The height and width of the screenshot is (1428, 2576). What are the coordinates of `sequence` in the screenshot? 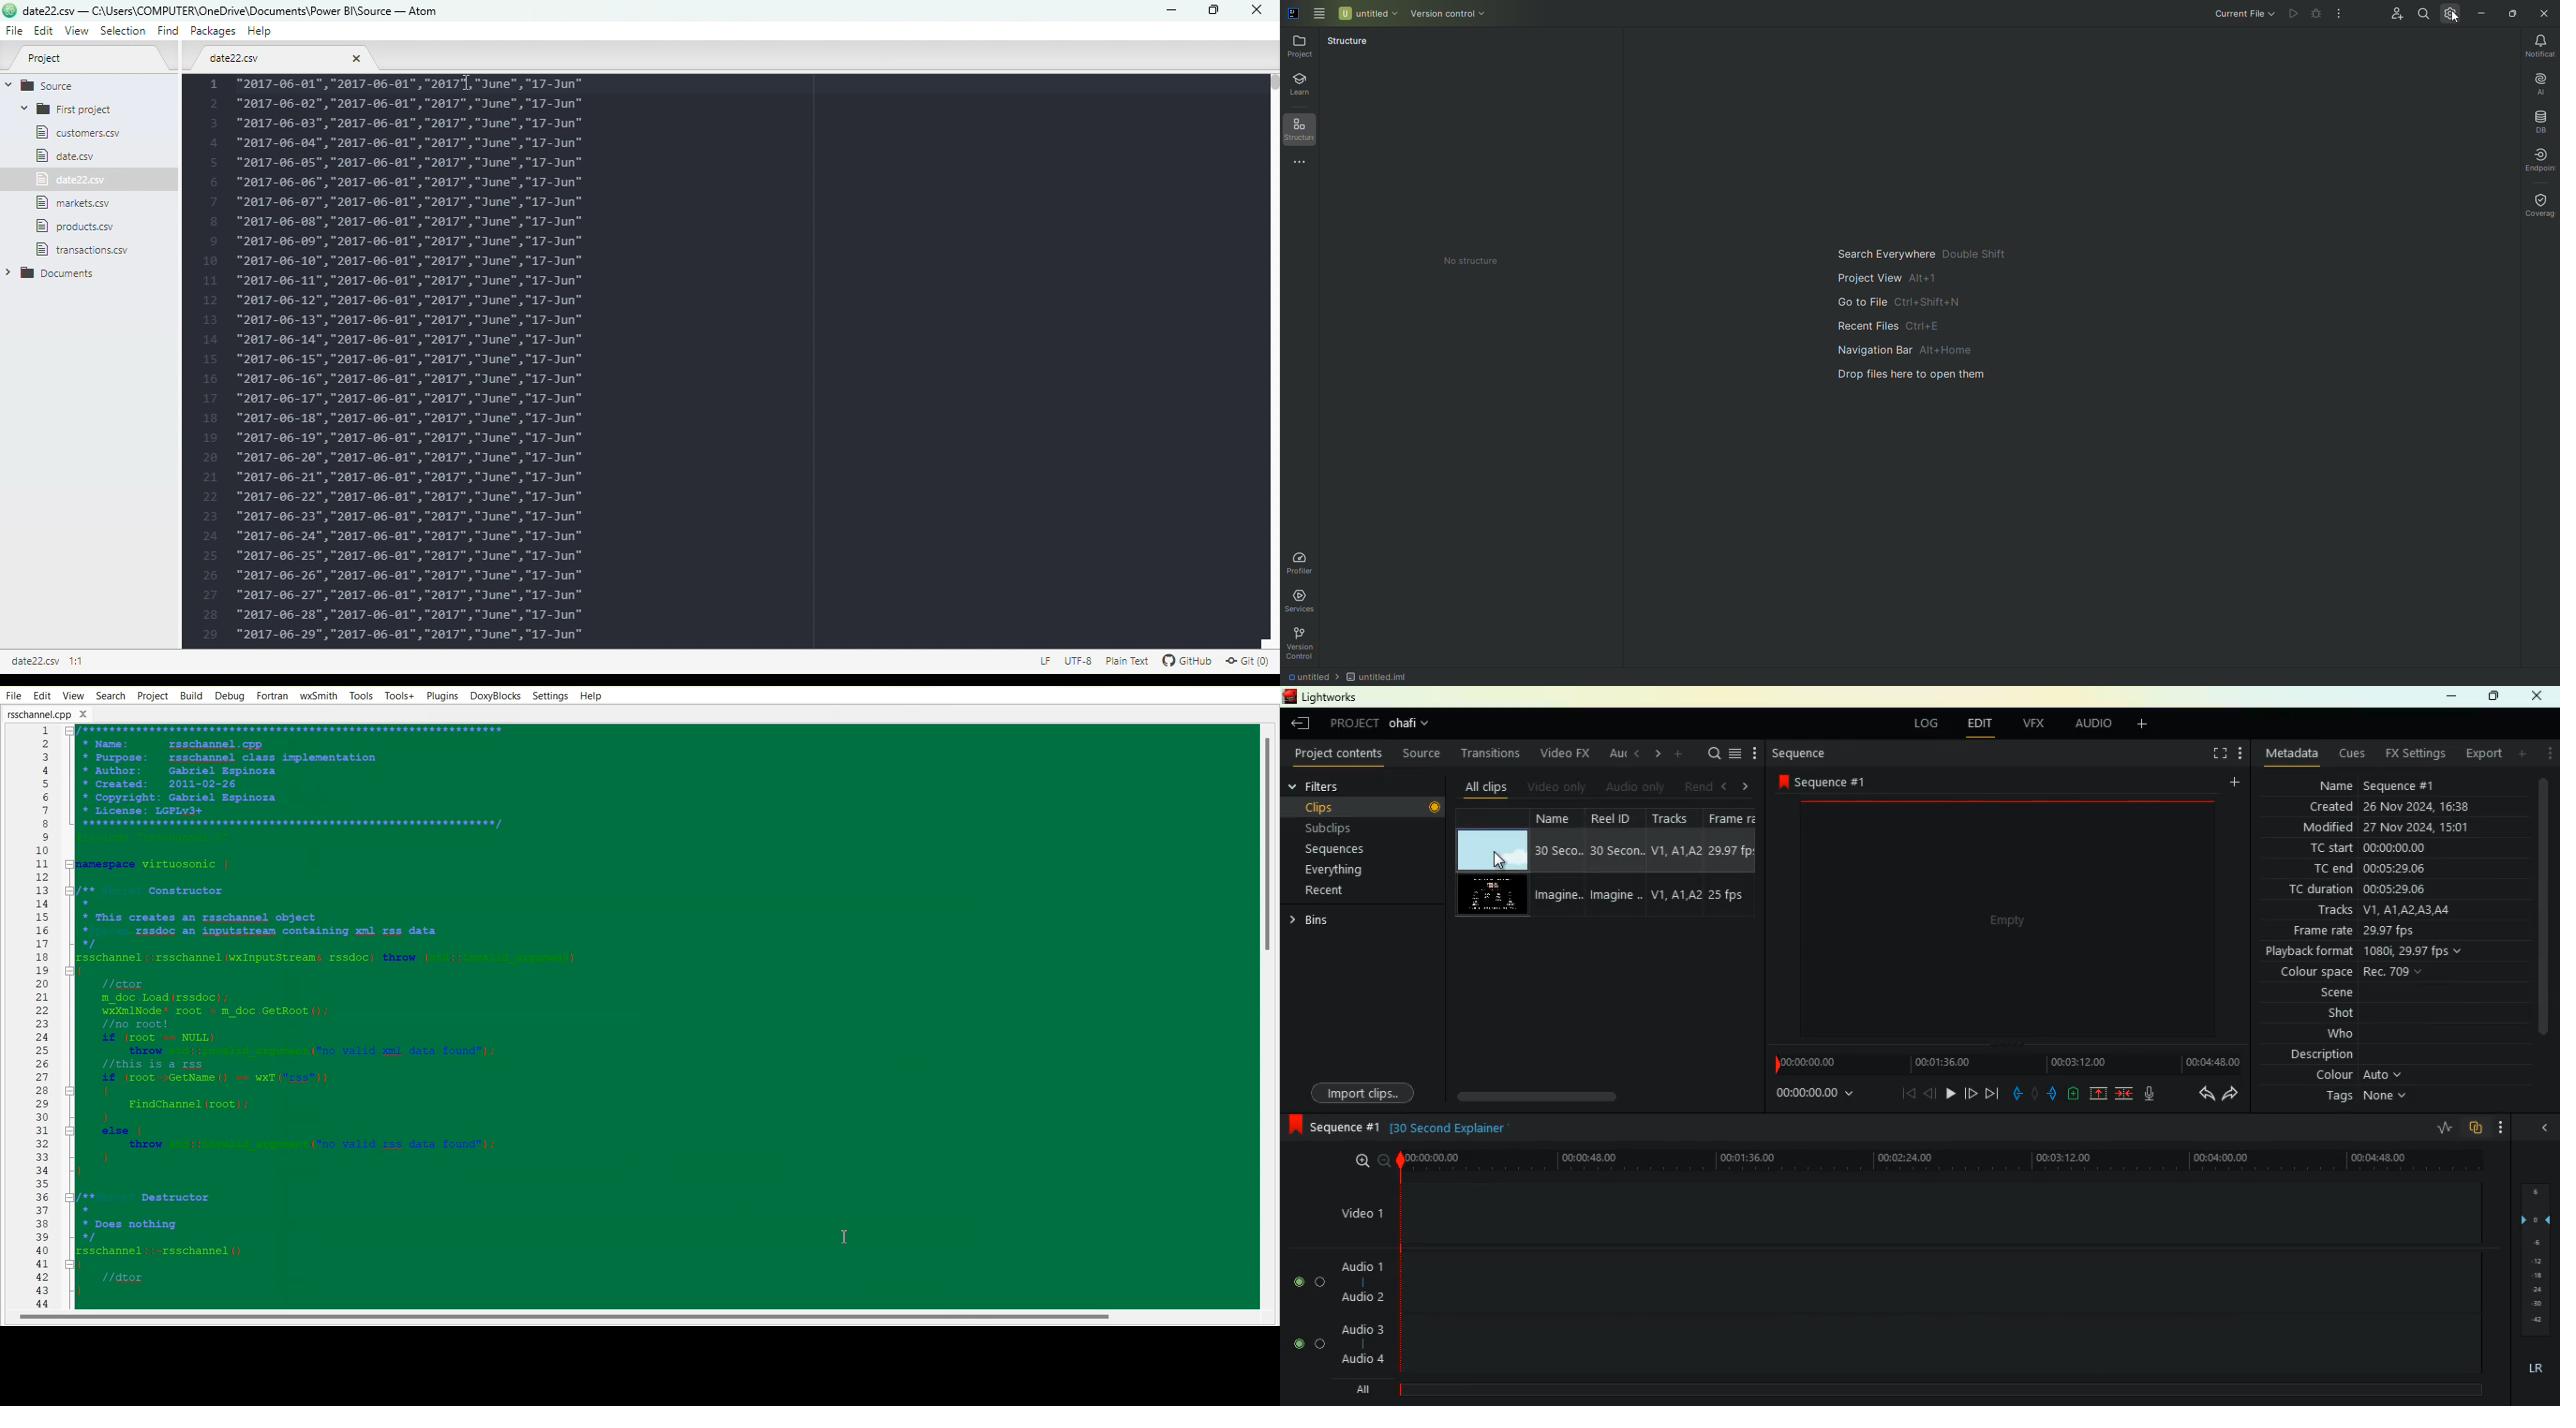 It's located at (1799, 755).